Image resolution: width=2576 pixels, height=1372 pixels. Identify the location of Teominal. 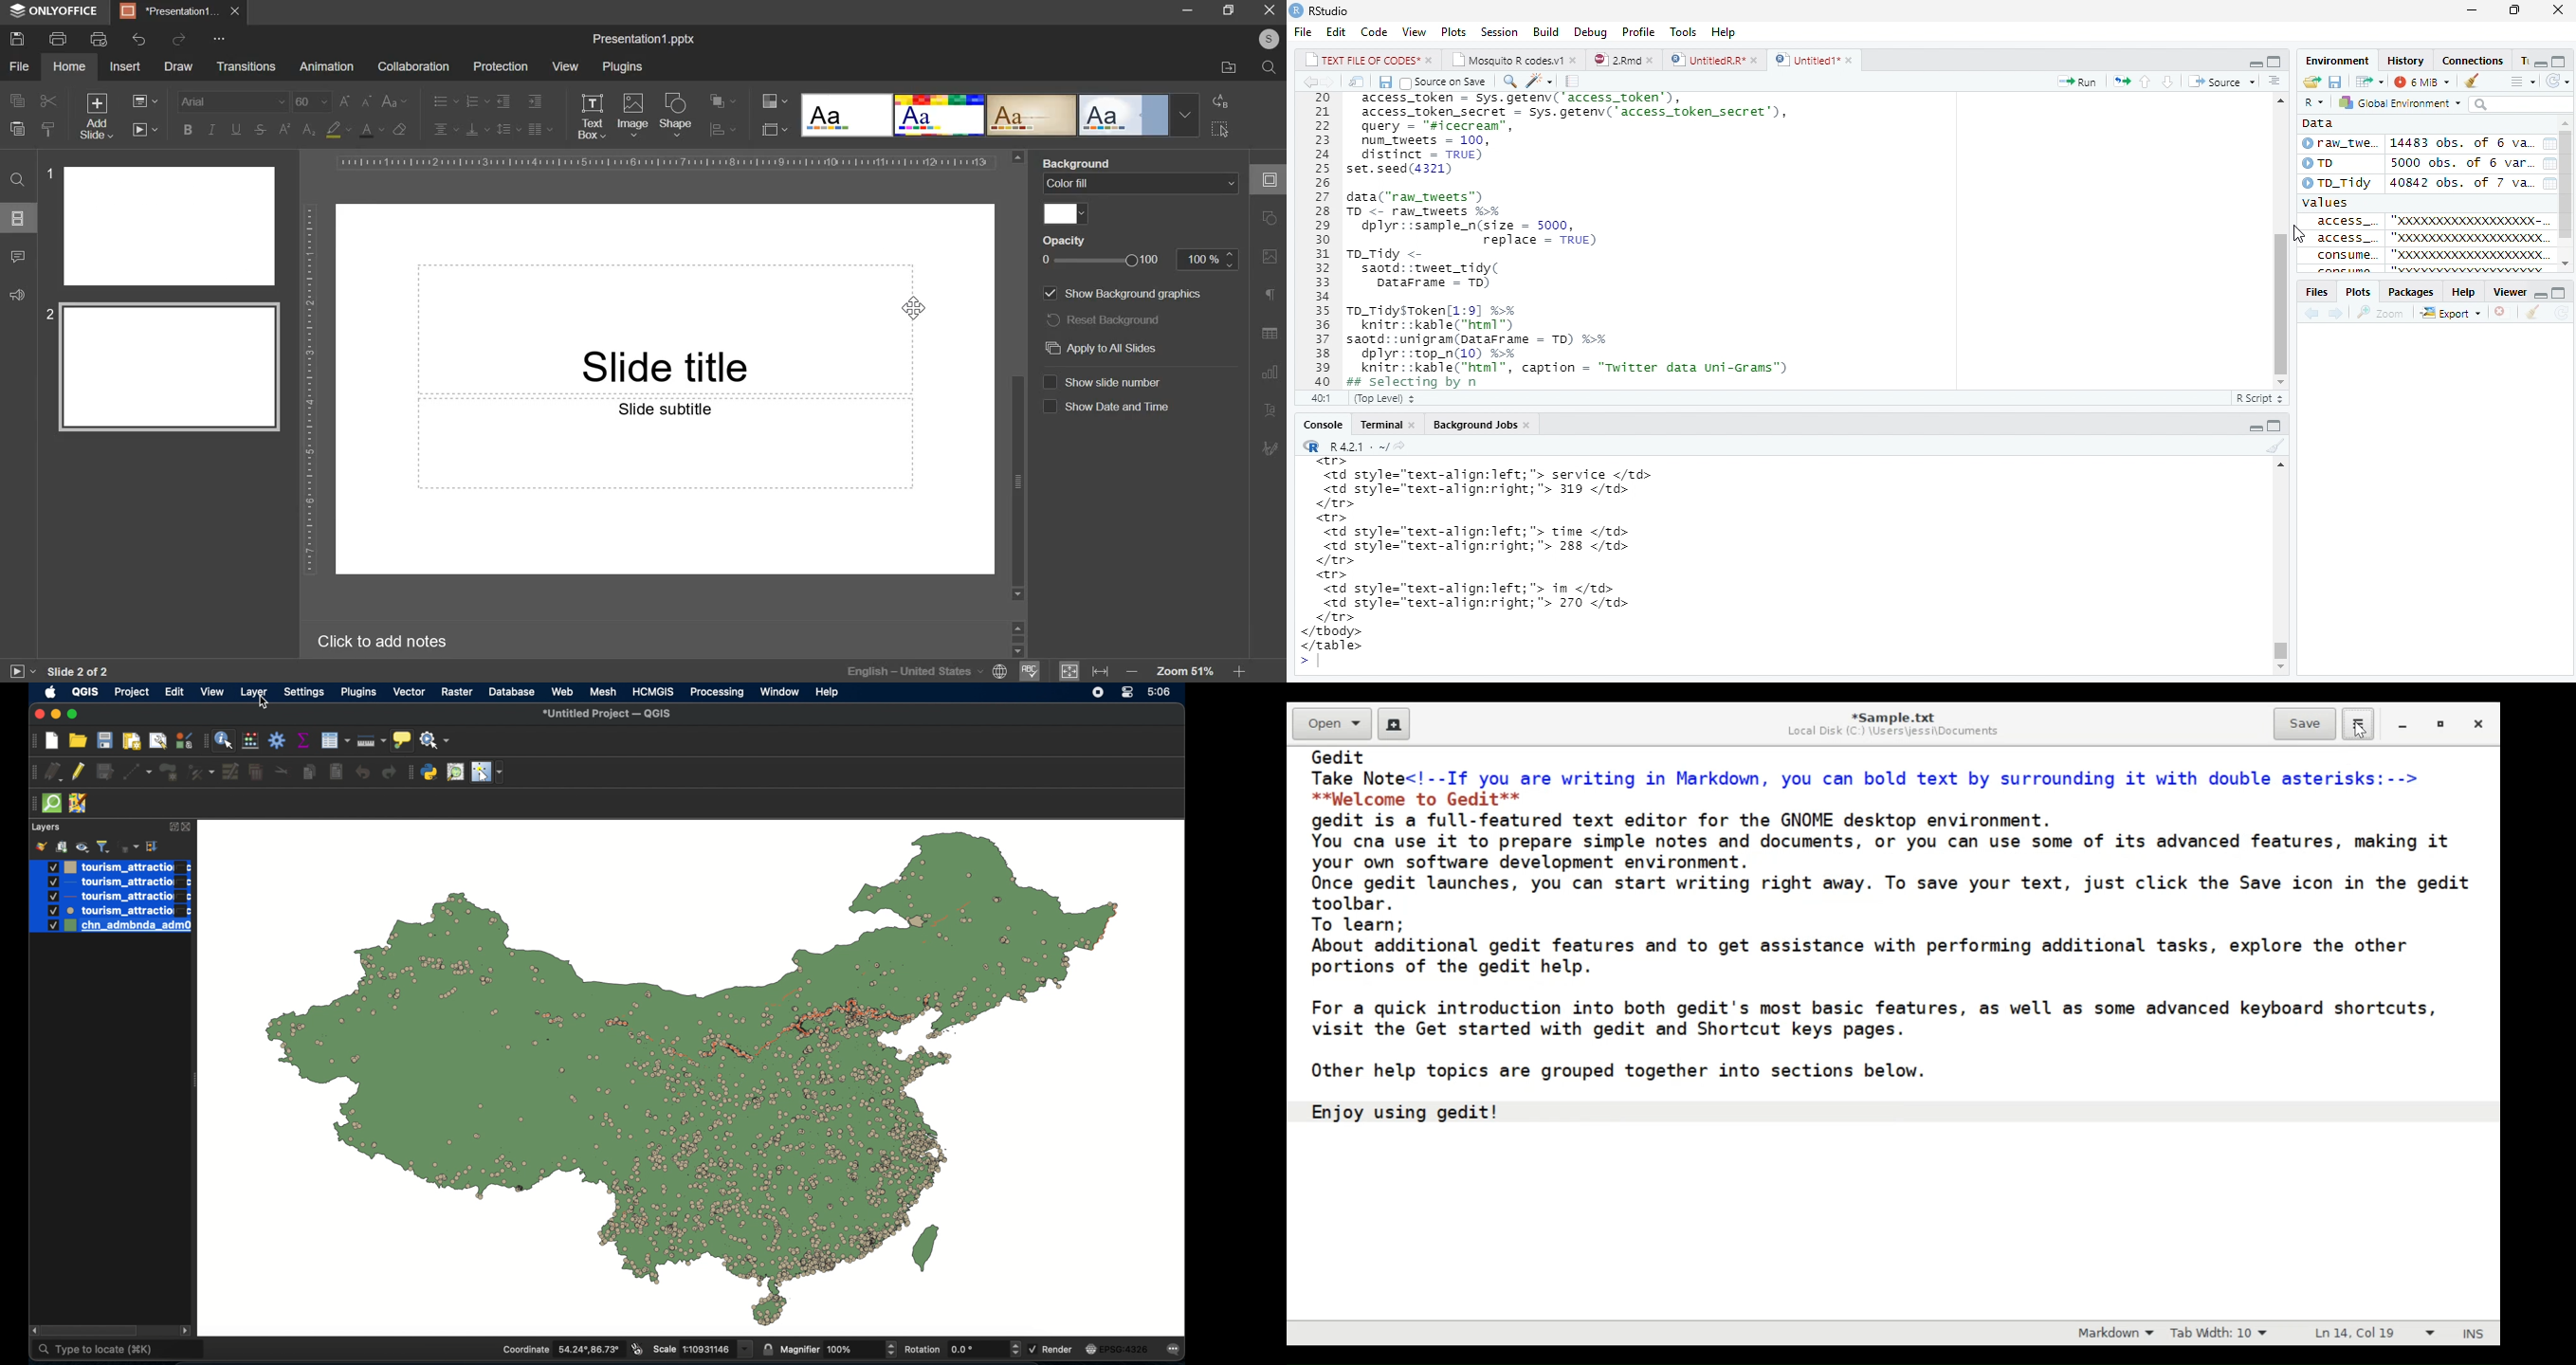
(1386, 422).